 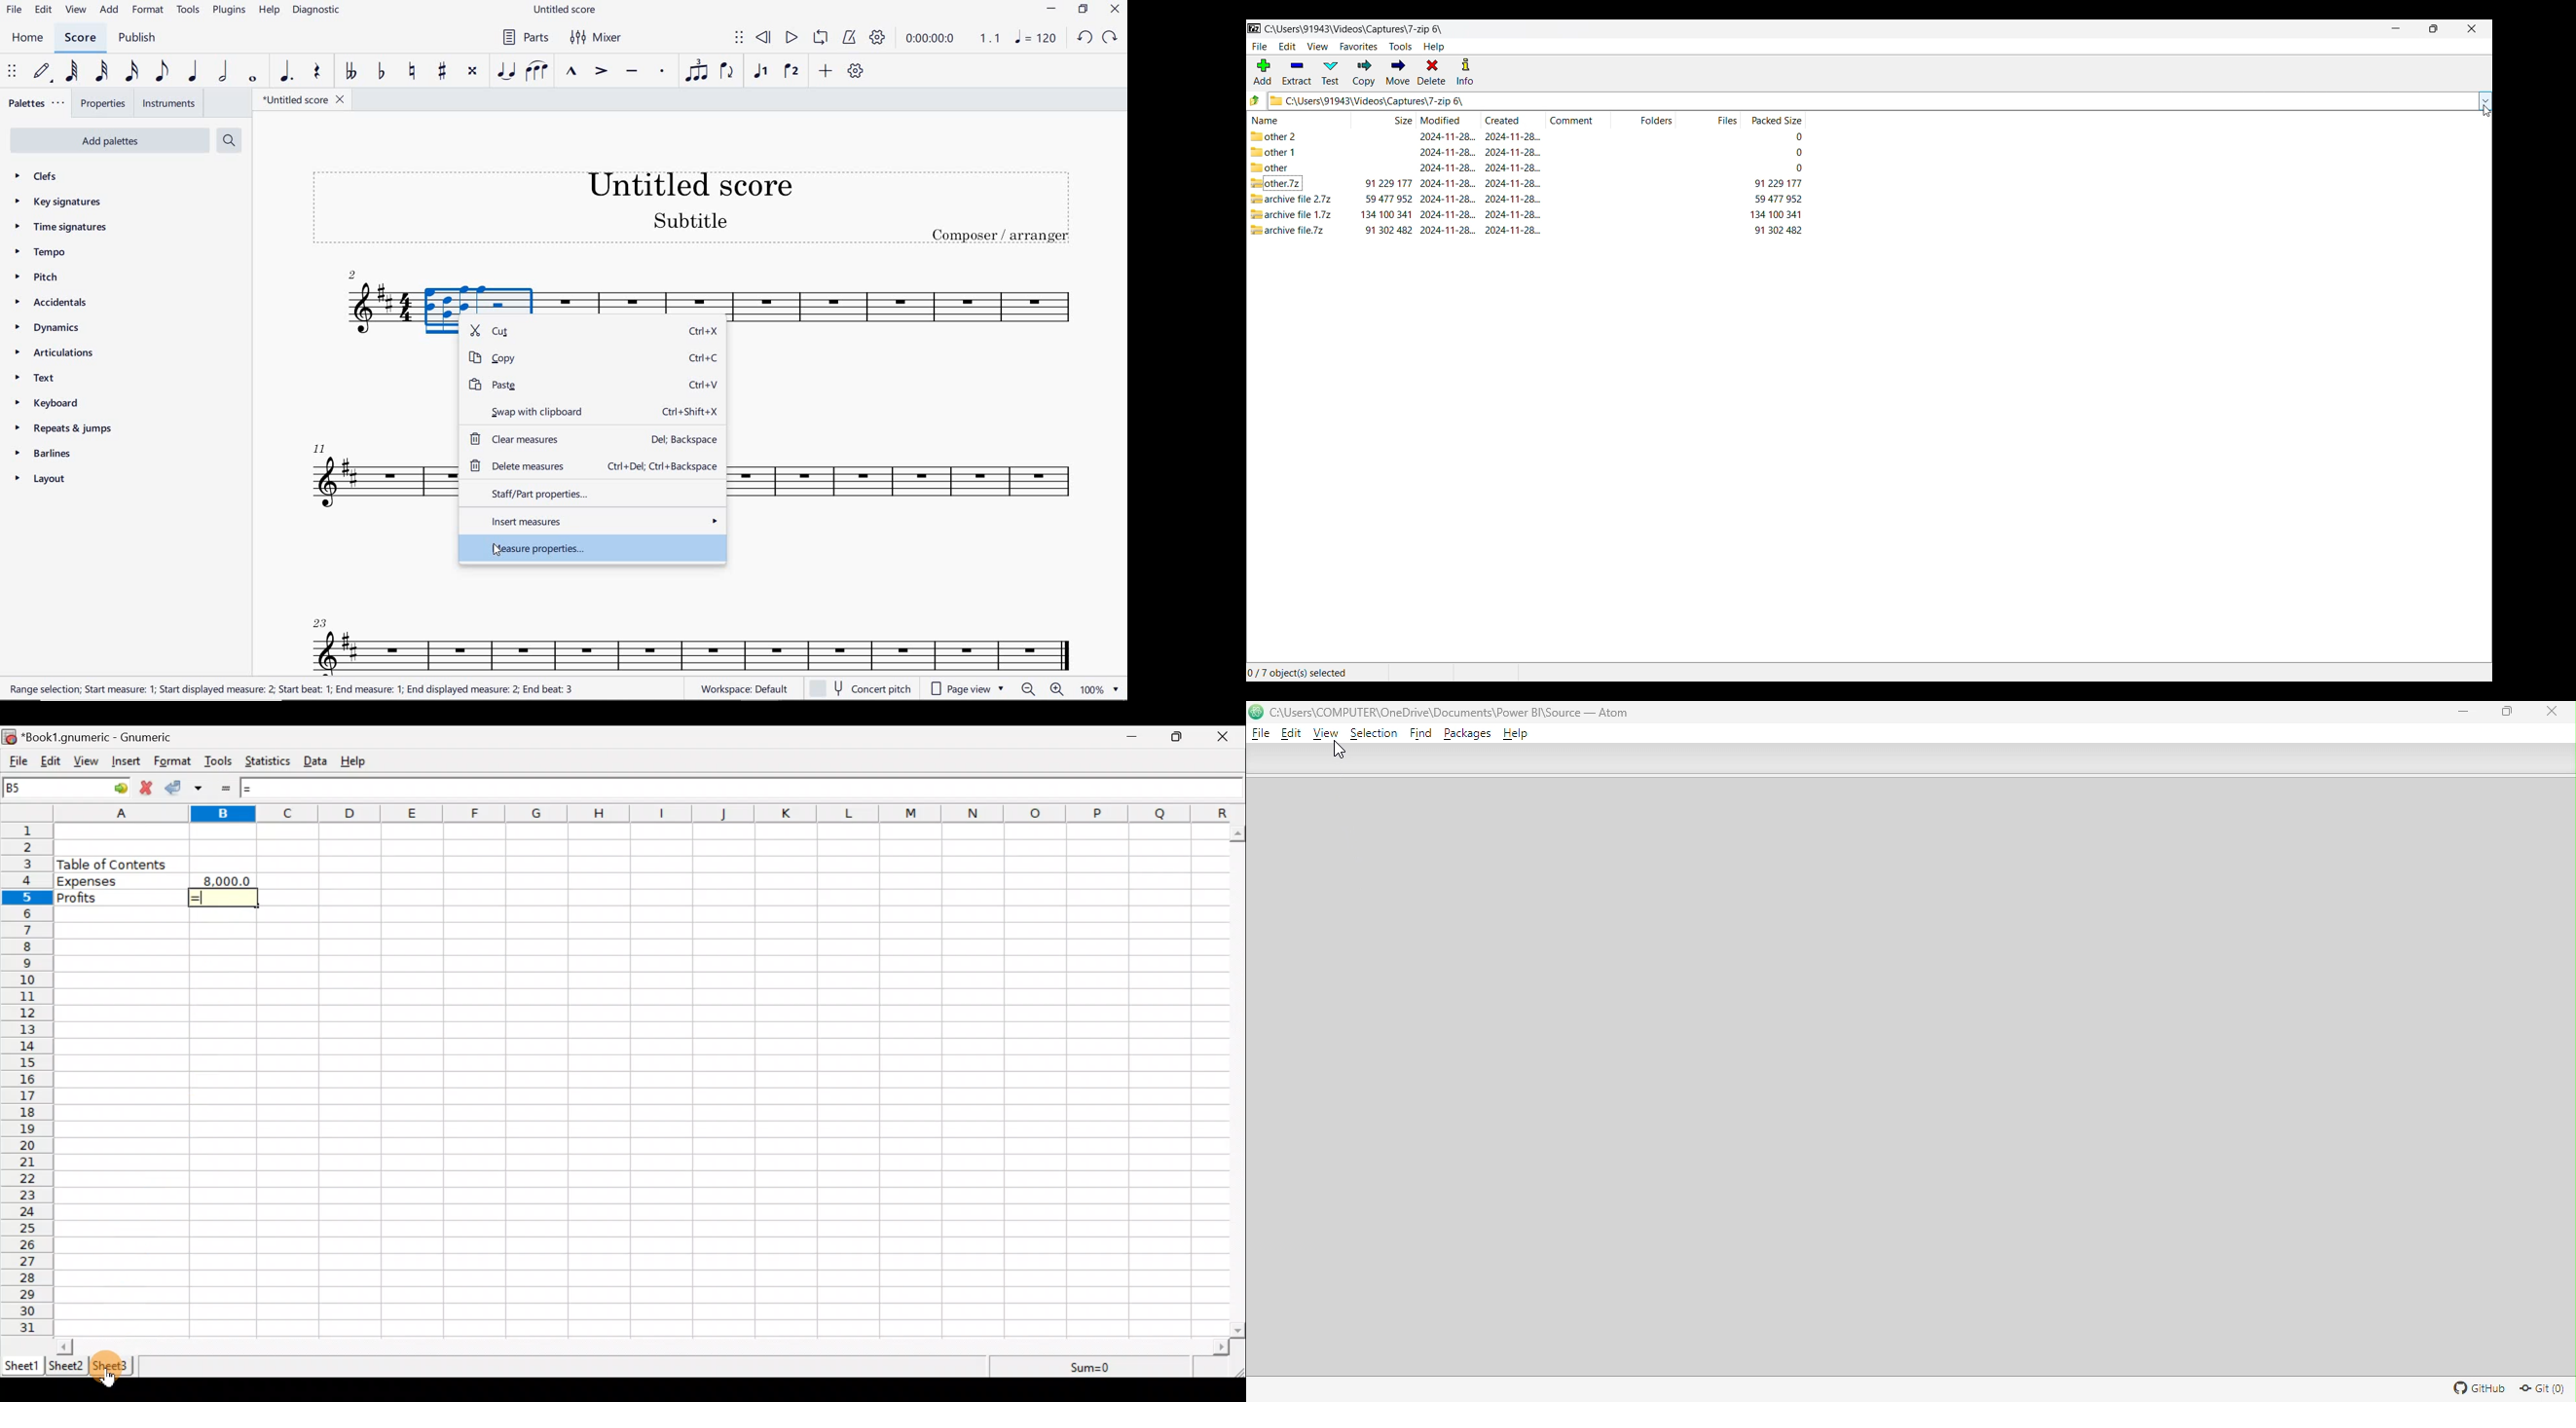 What do you see at coordinates (1384, 119) in the screenshot?
I see `Size column` at bounding box center [1384, 119].